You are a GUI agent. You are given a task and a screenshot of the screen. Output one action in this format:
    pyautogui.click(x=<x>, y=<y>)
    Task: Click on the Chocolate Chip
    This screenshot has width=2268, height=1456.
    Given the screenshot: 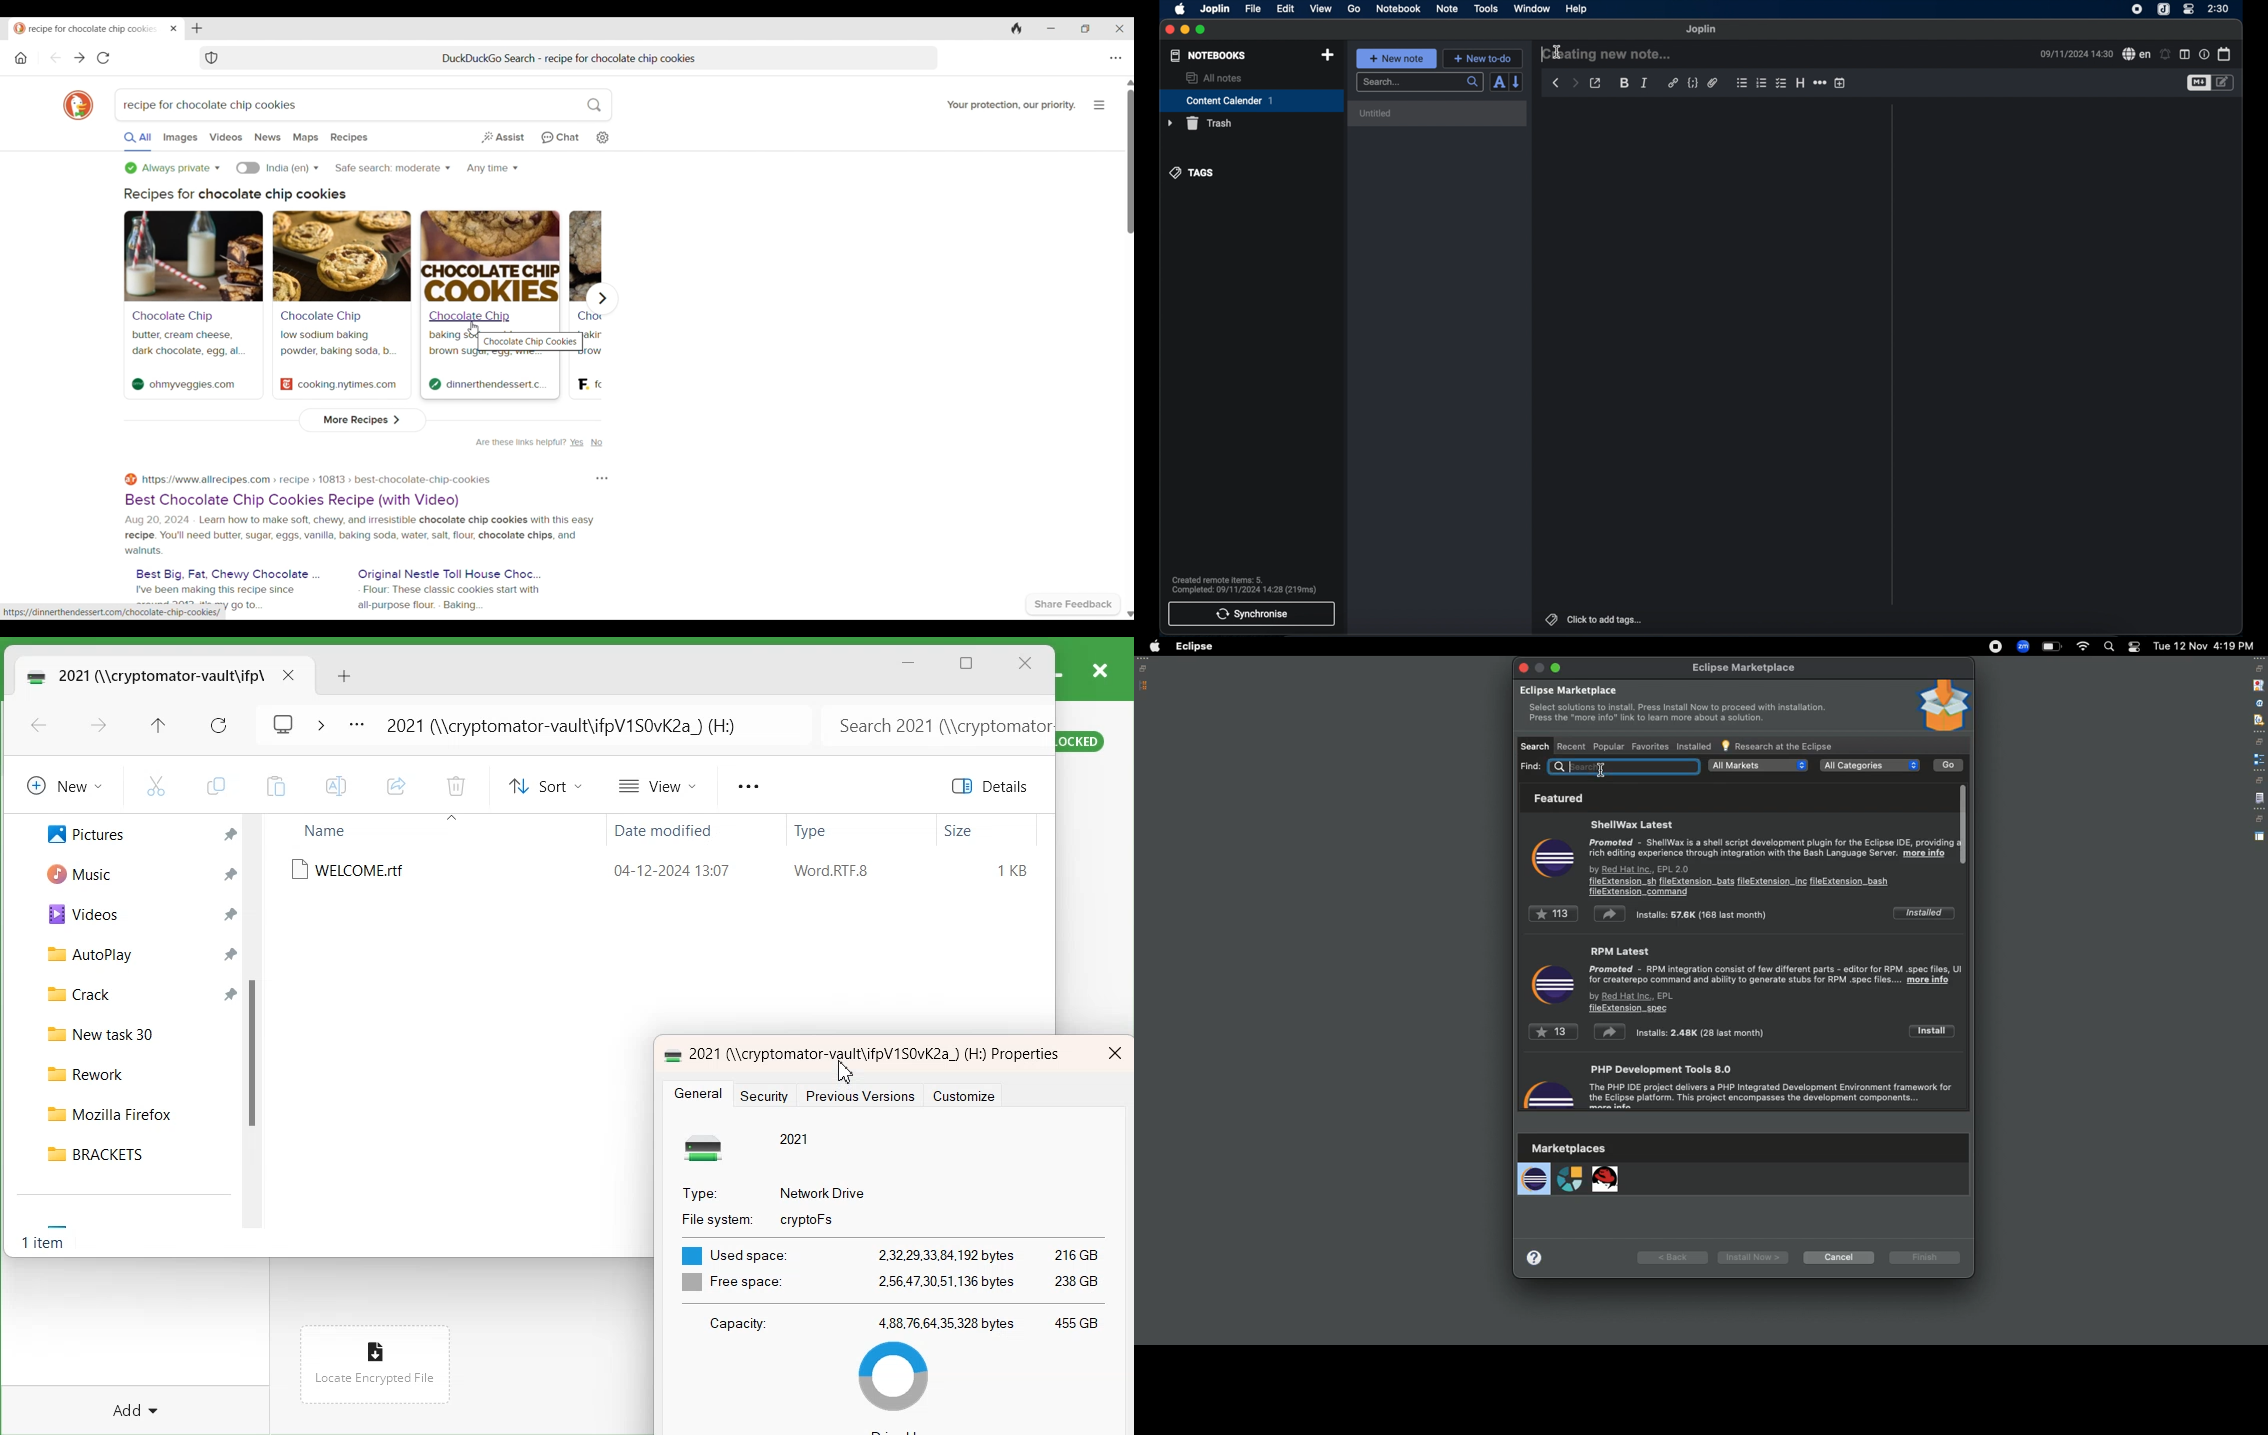 What is the action you would take?
    pyautogui.click(x=321, y=317)
    